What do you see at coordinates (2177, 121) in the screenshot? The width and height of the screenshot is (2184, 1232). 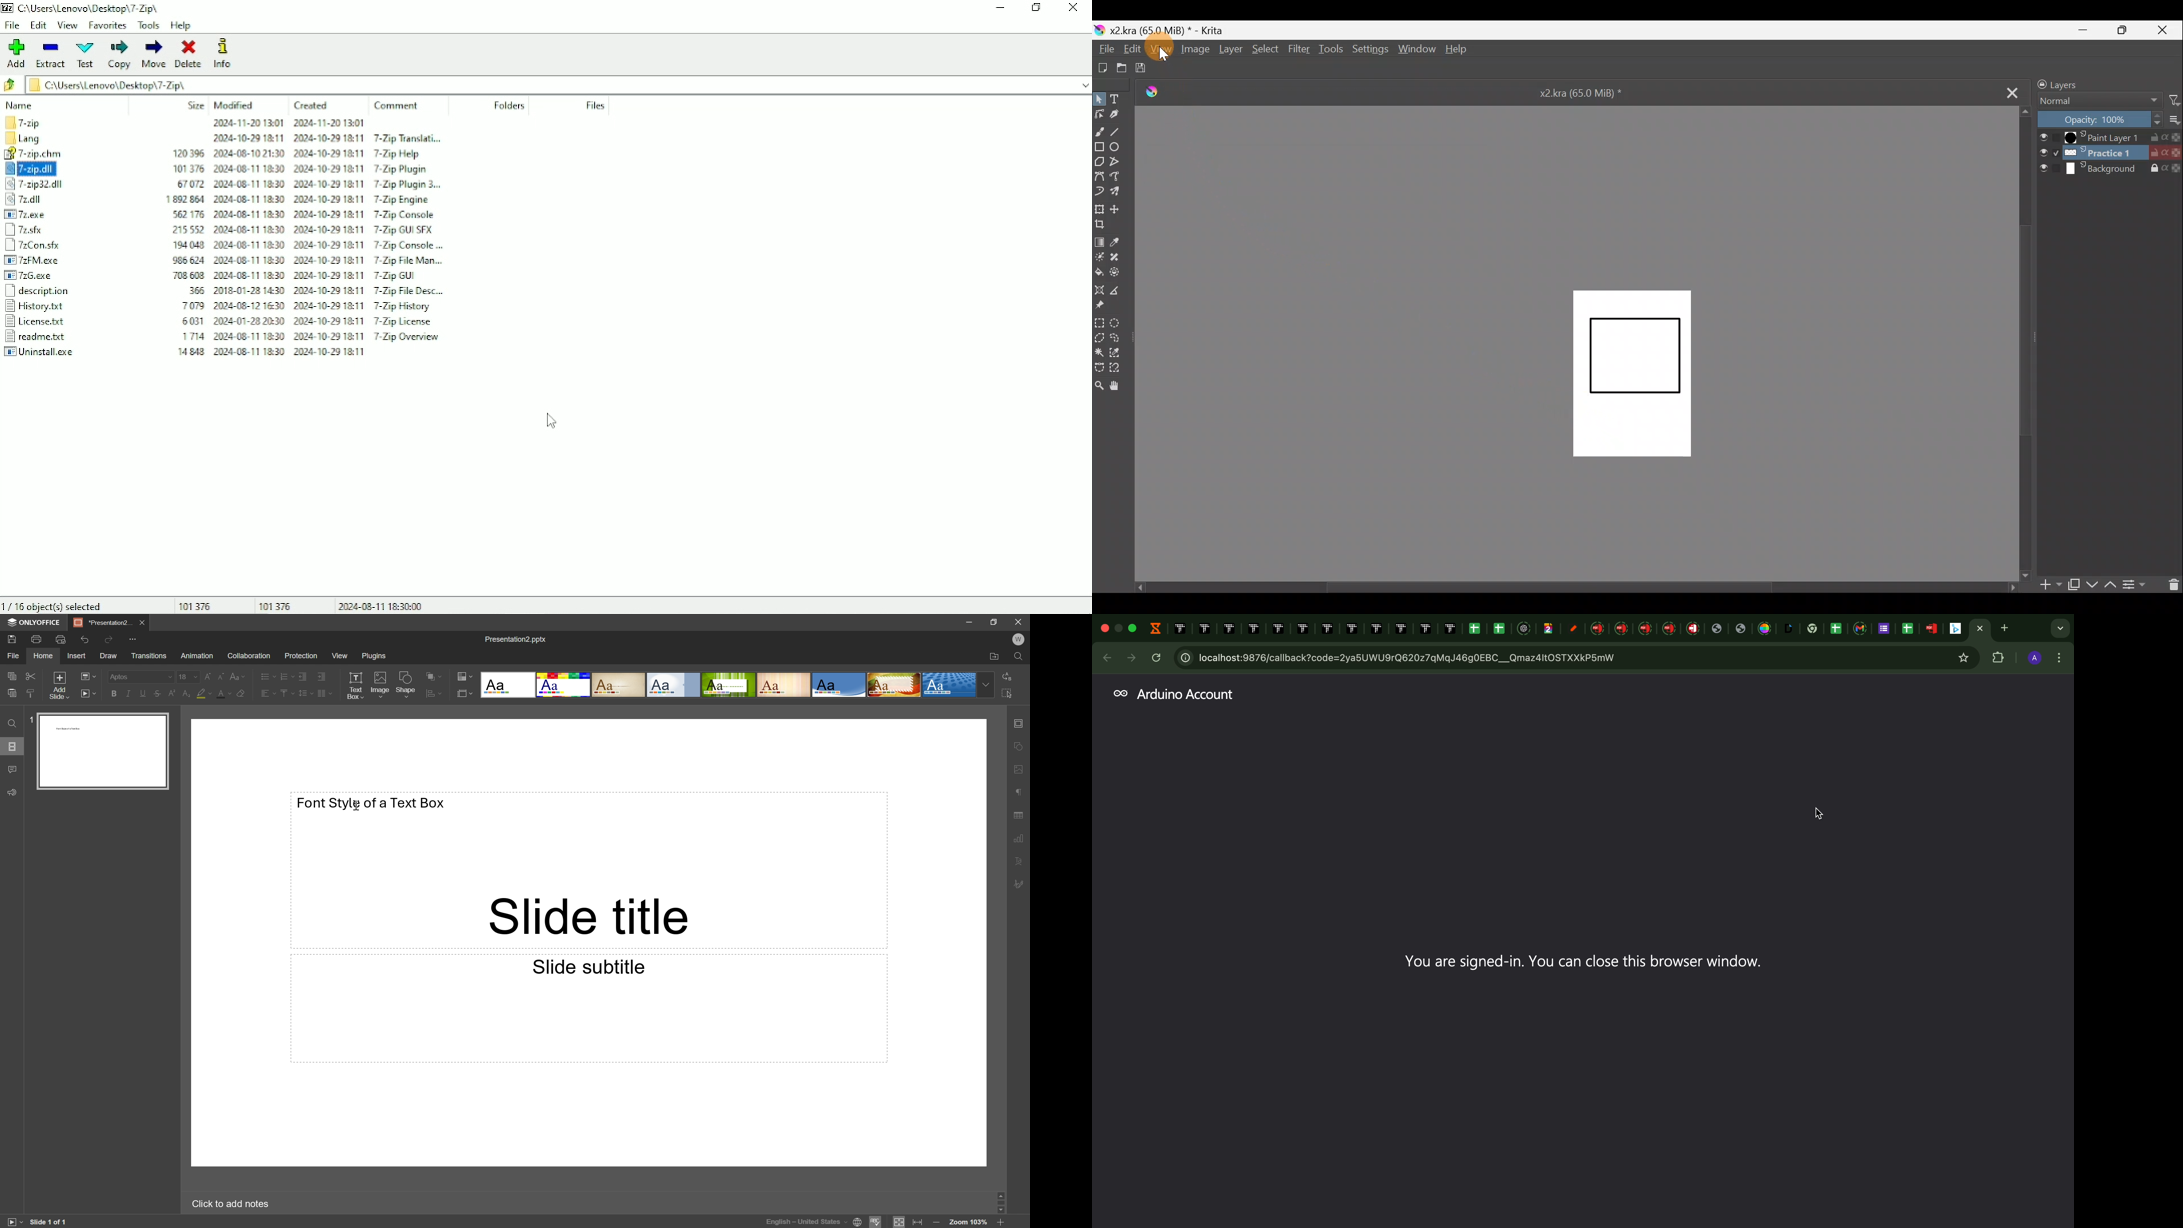 I see `more` at bounding box center [2177, 121].